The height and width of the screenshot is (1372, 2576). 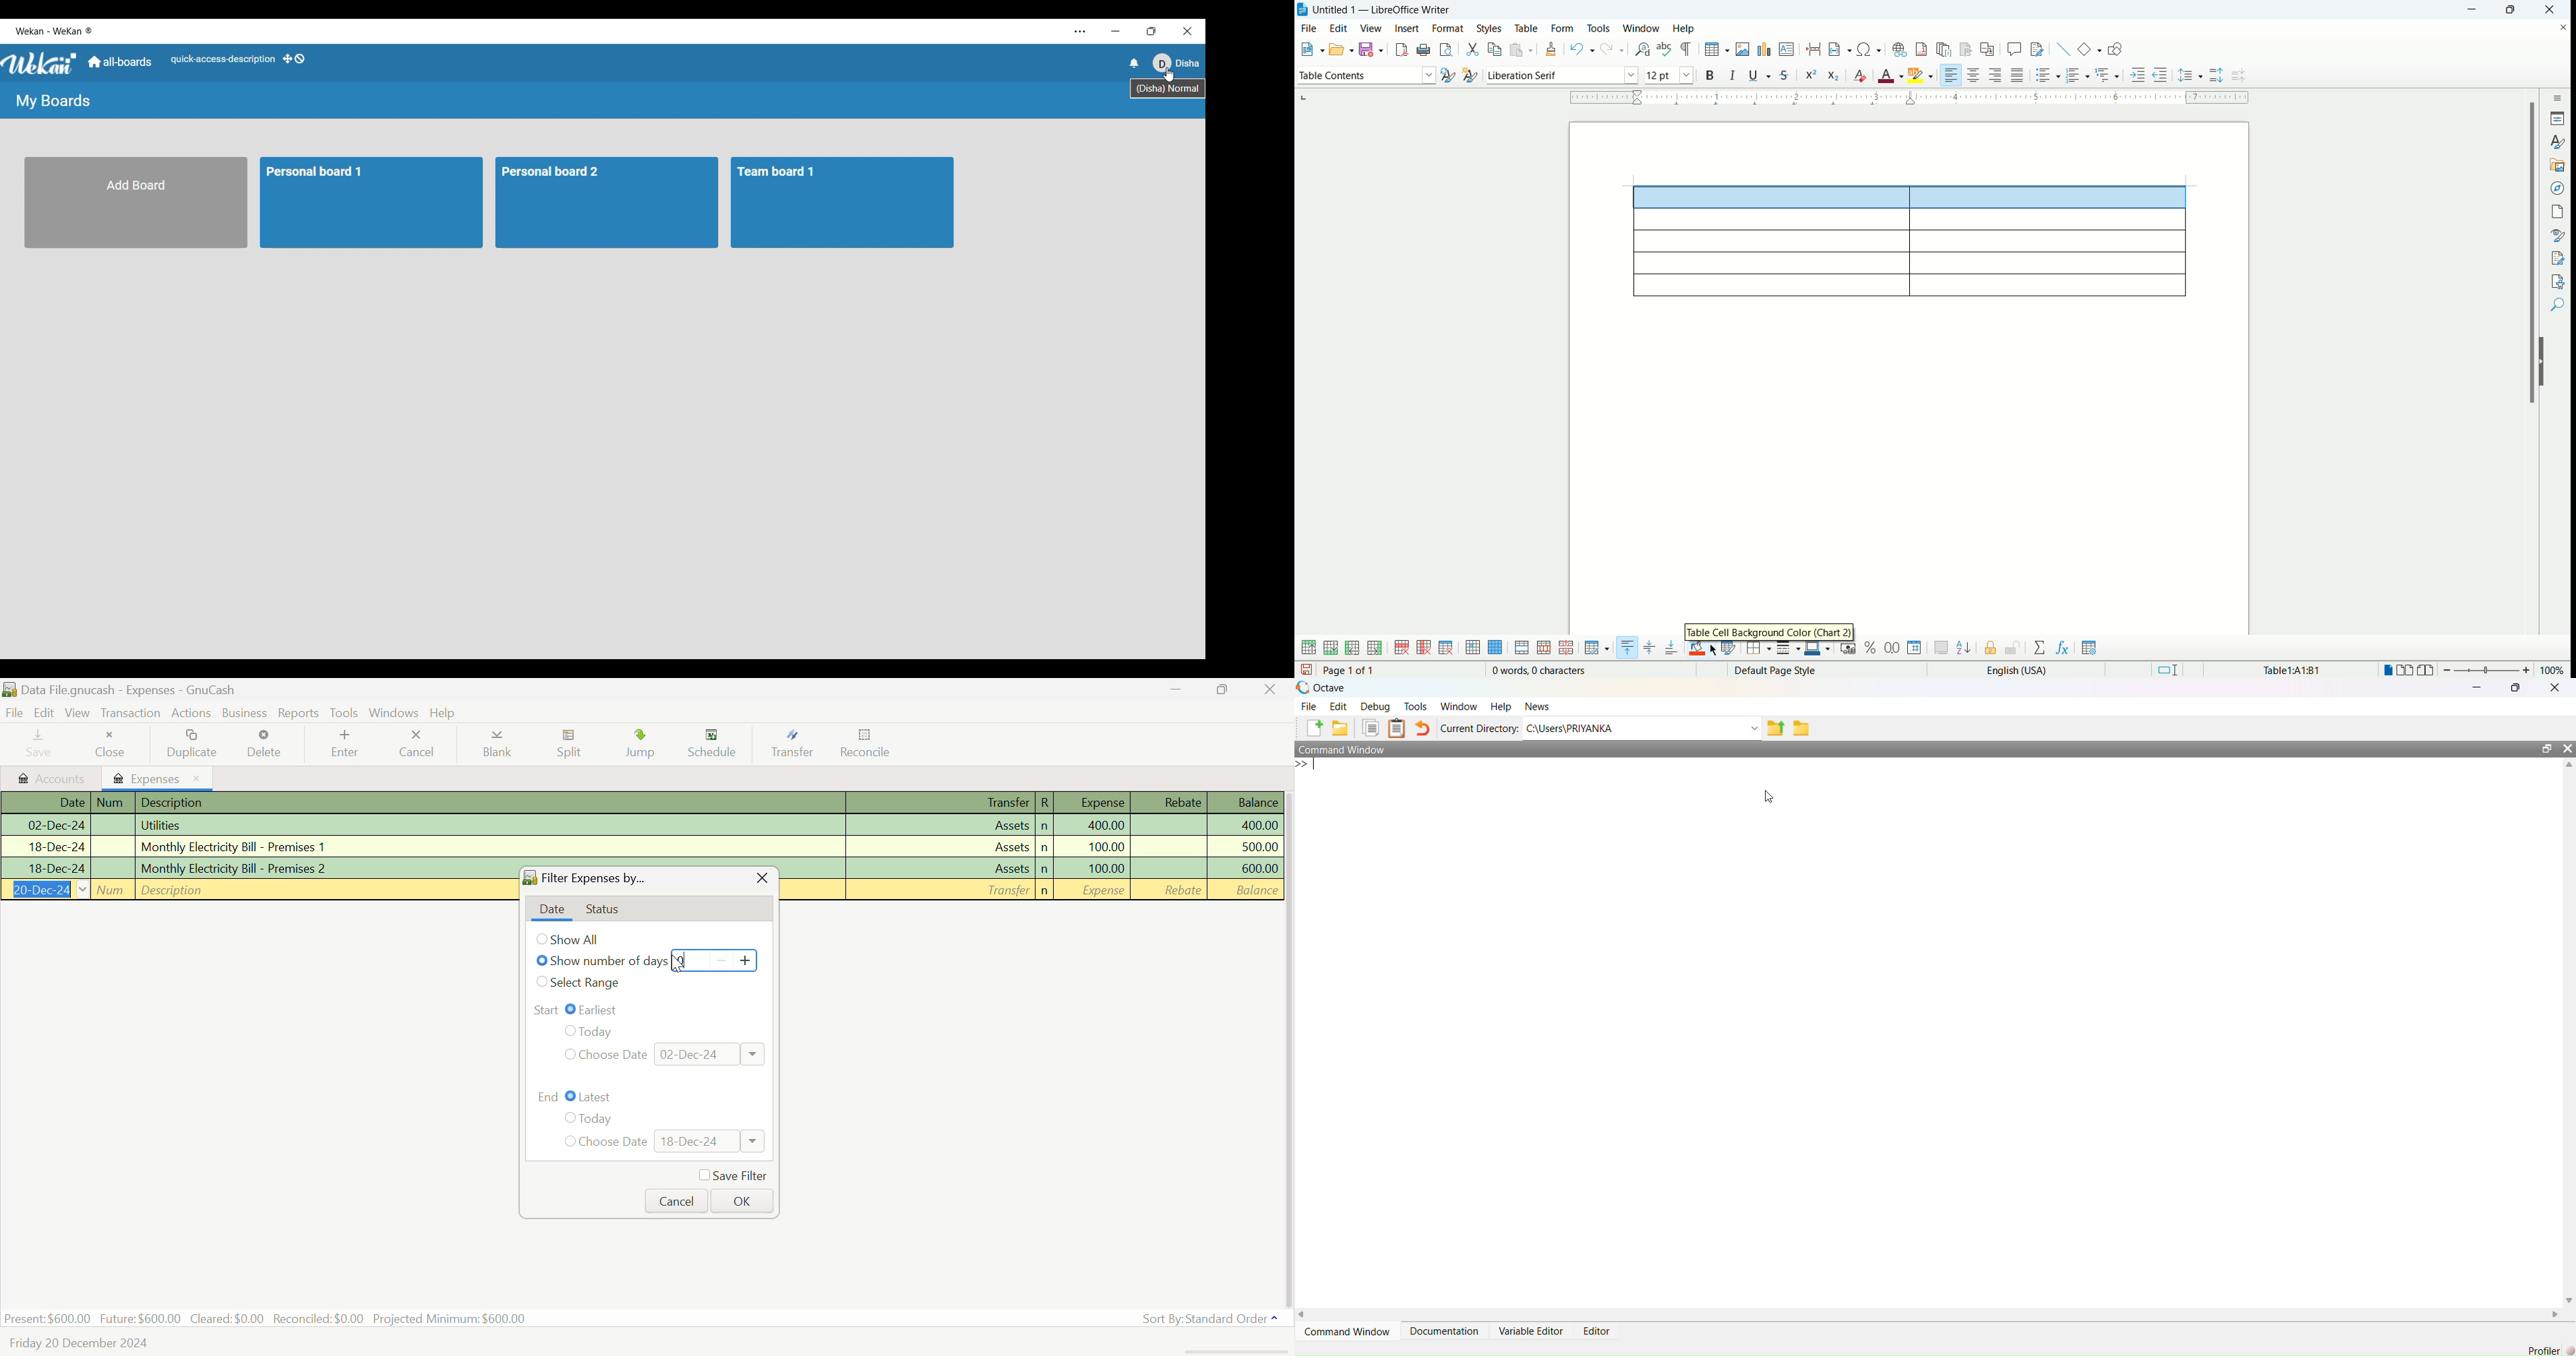 What do you see at coordinates (1523, 647) in the screenshot?
I see `merge cells` at bounding box center [1523, 647].